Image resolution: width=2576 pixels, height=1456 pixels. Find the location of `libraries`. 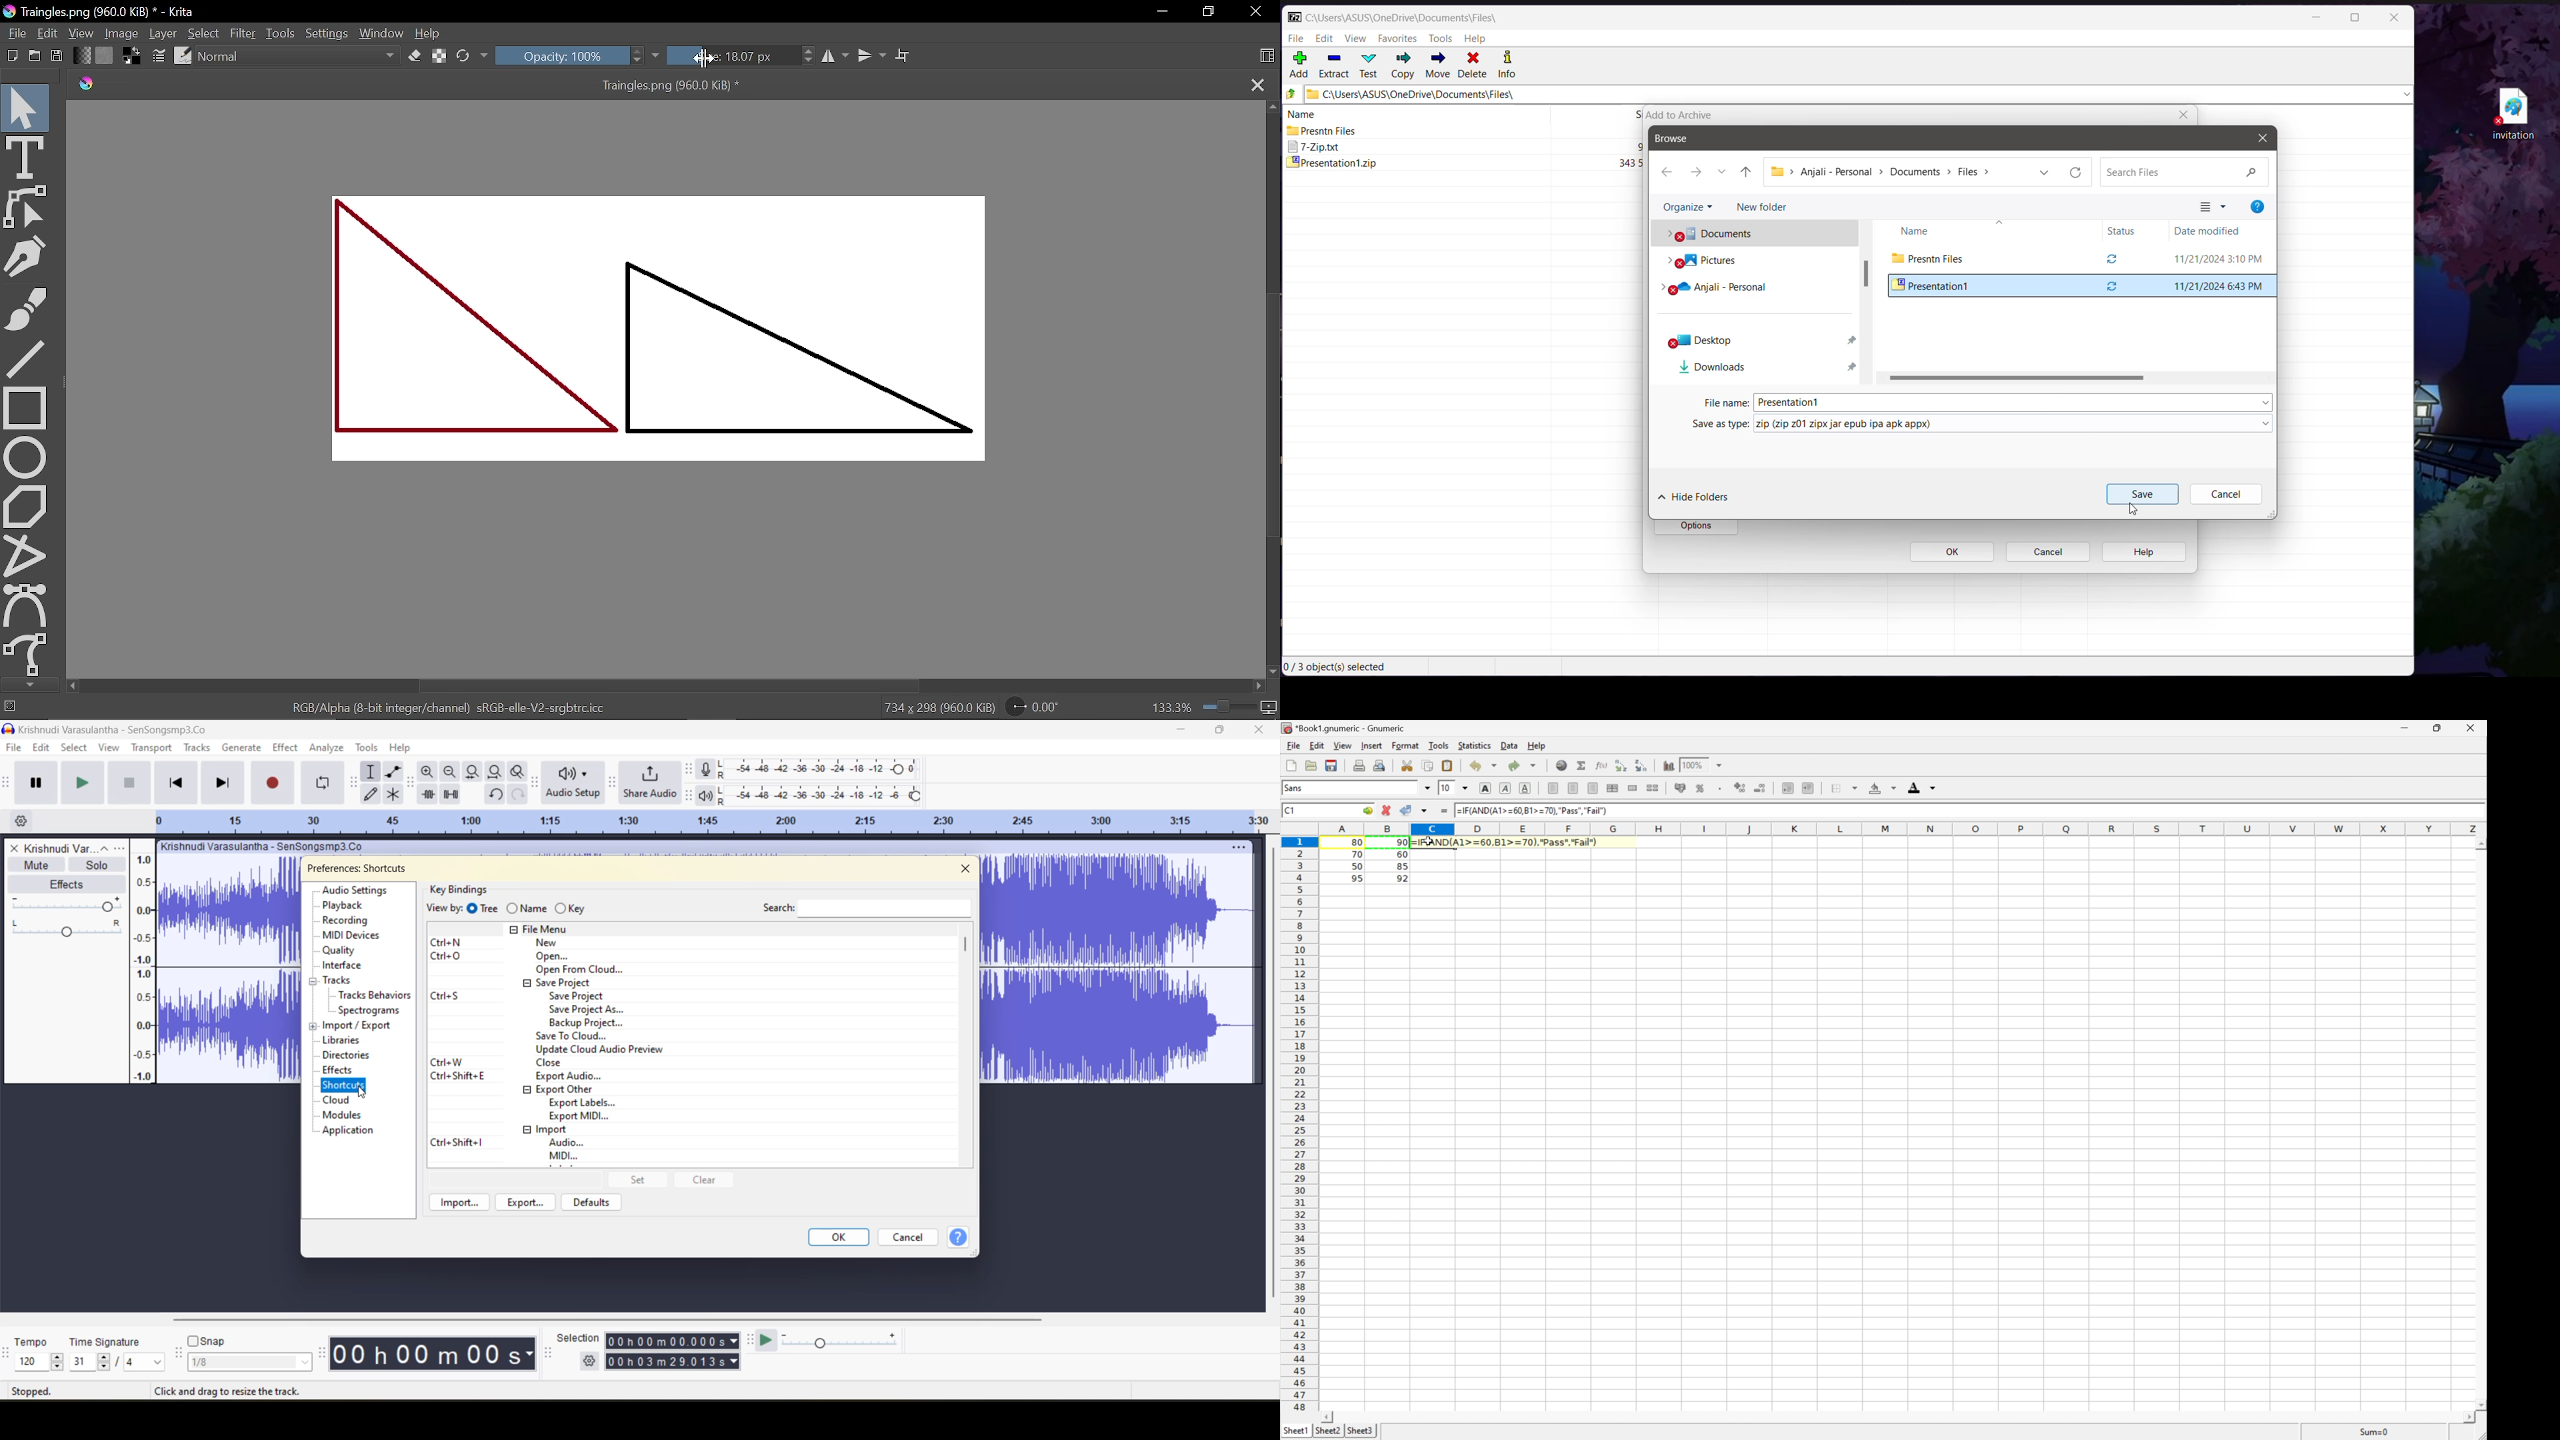

libraries is located at coordinates (349, 1041).